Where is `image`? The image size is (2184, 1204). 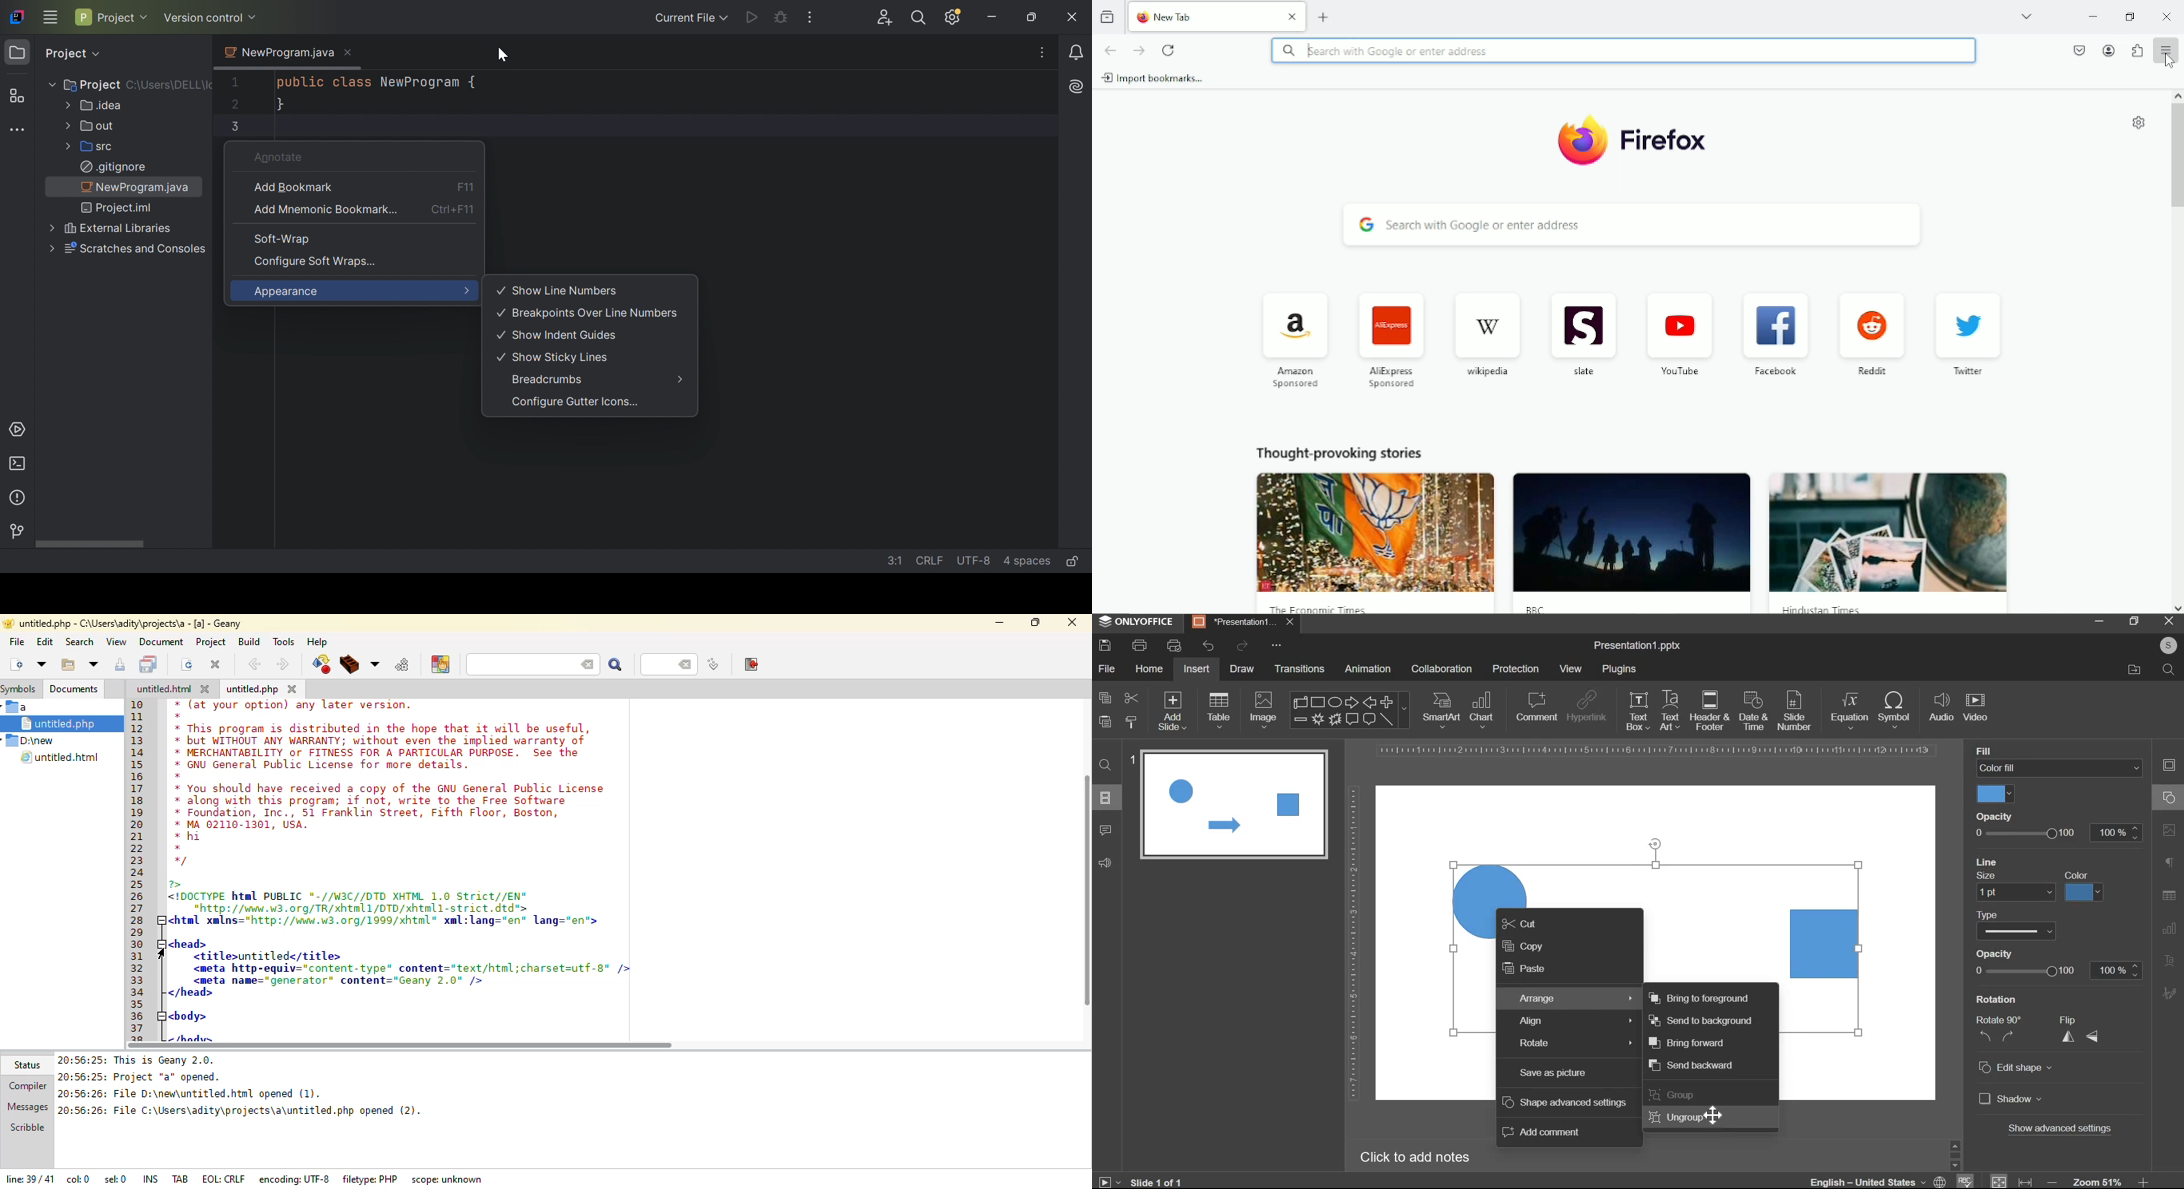
image is located at coordinates (1889, 533).